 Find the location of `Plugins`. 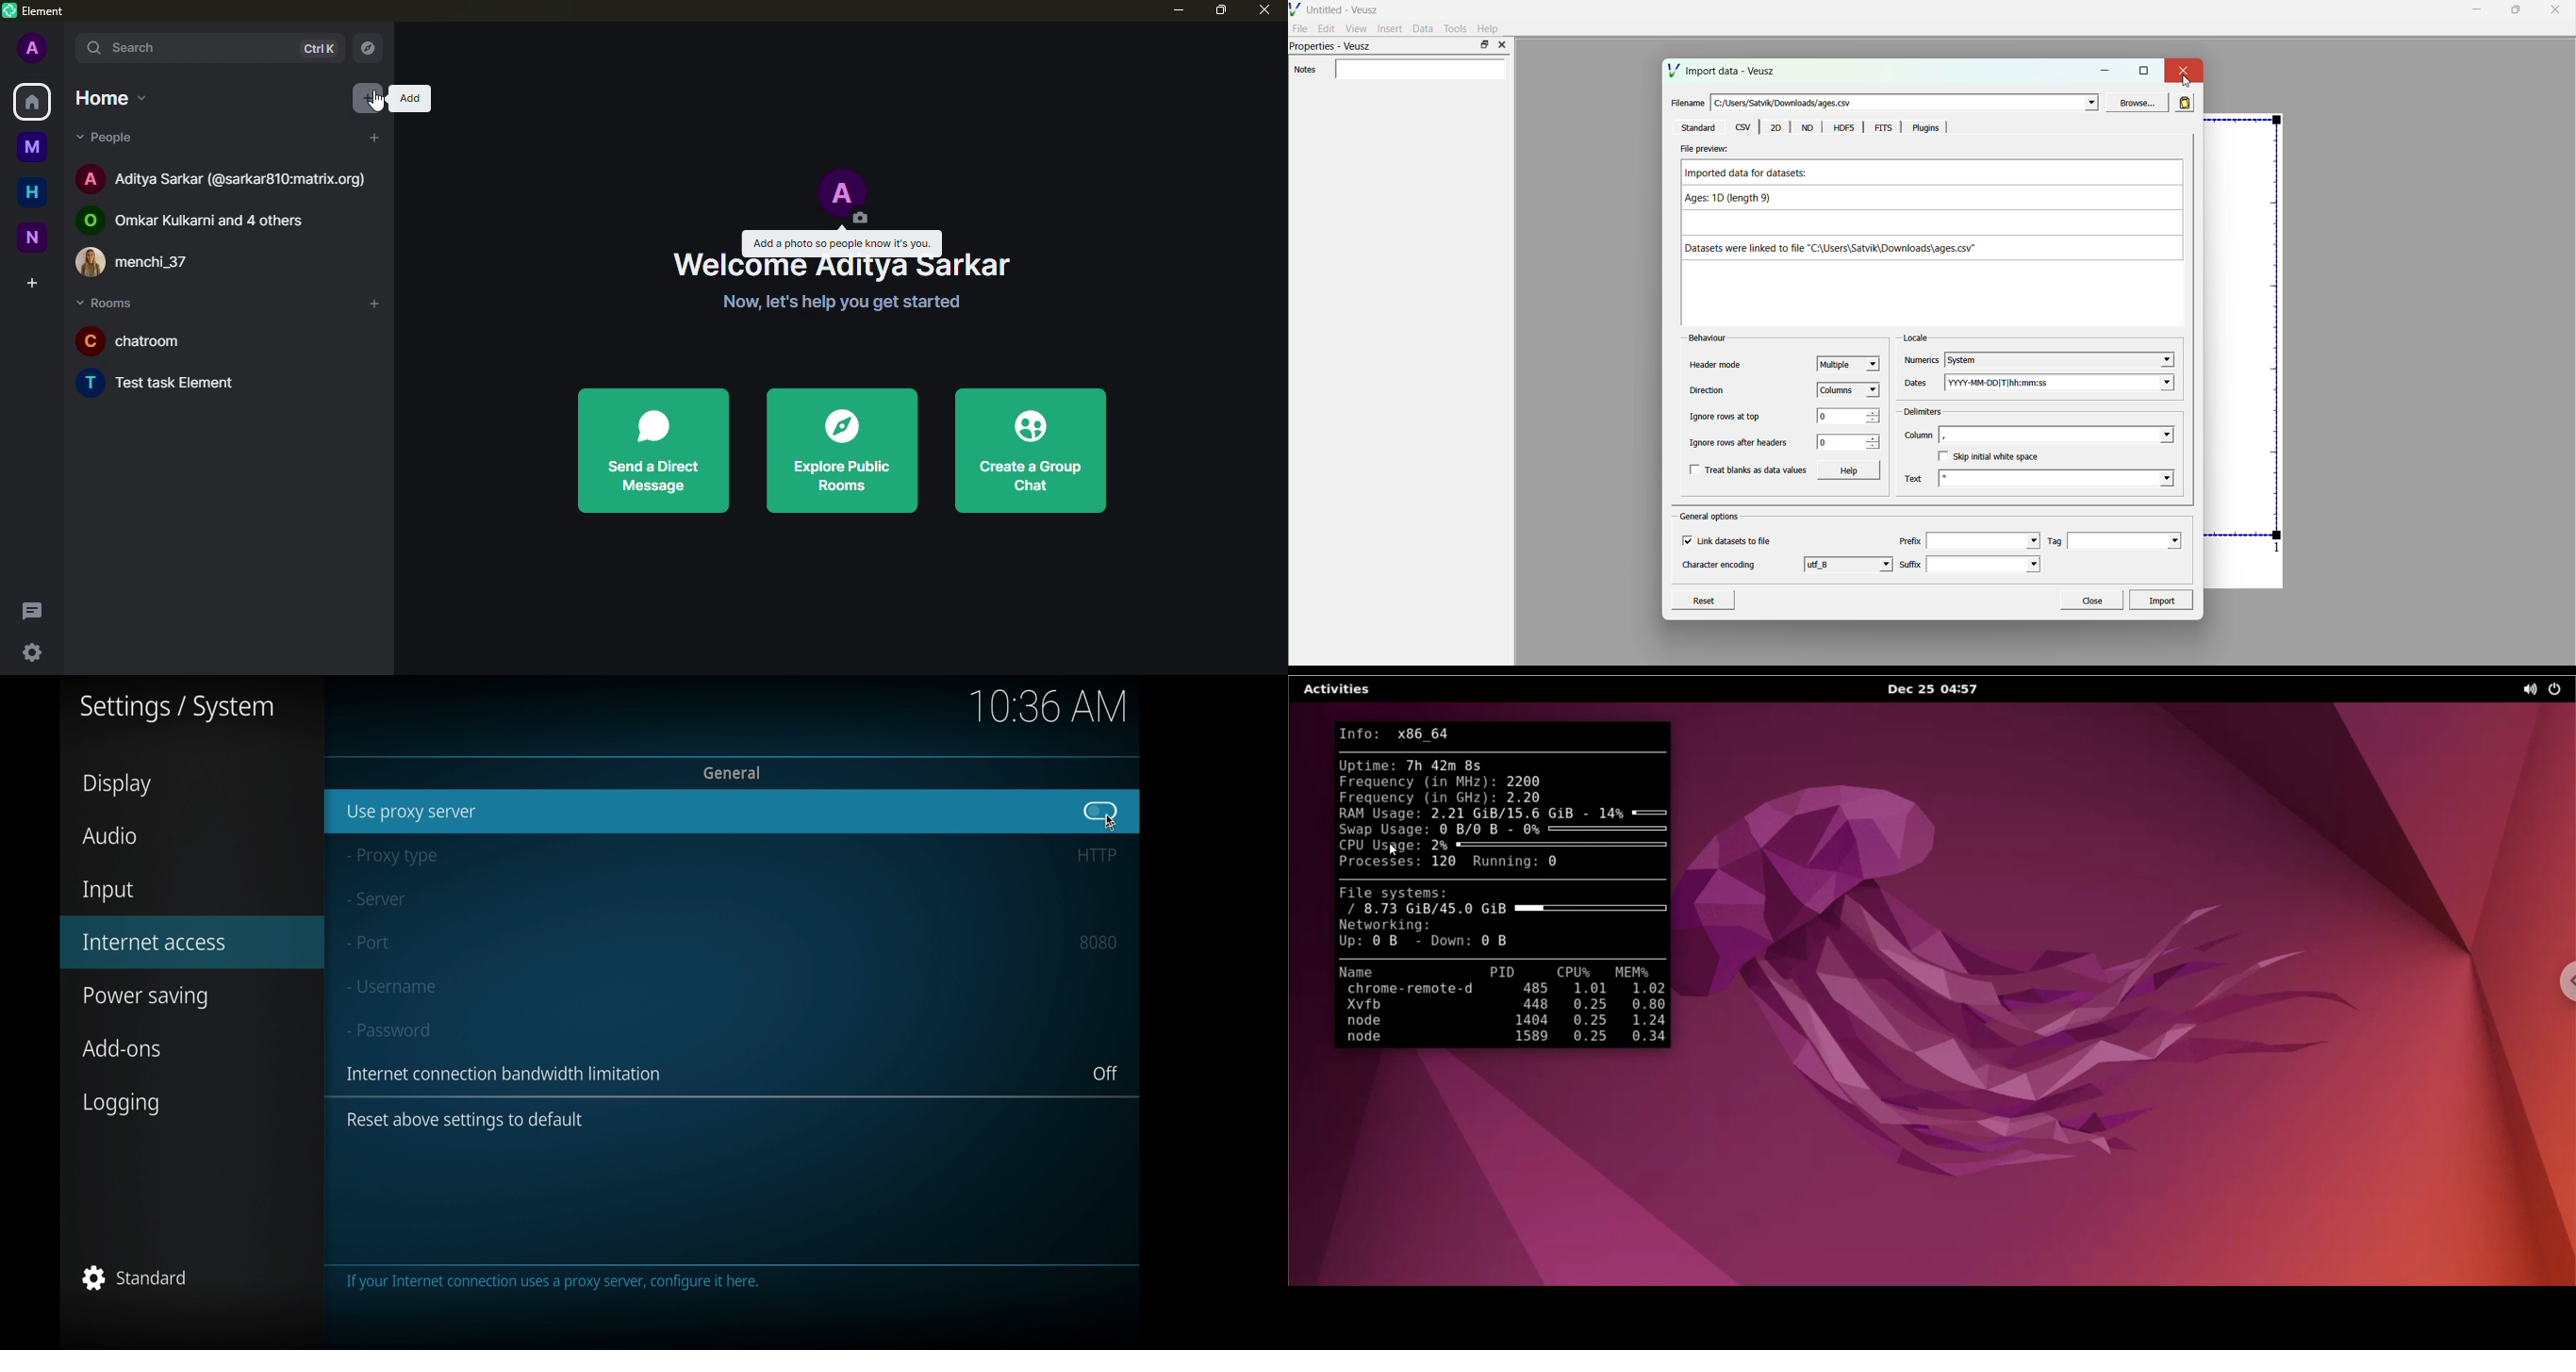

Plugins is located at coordinates (1927, 128).